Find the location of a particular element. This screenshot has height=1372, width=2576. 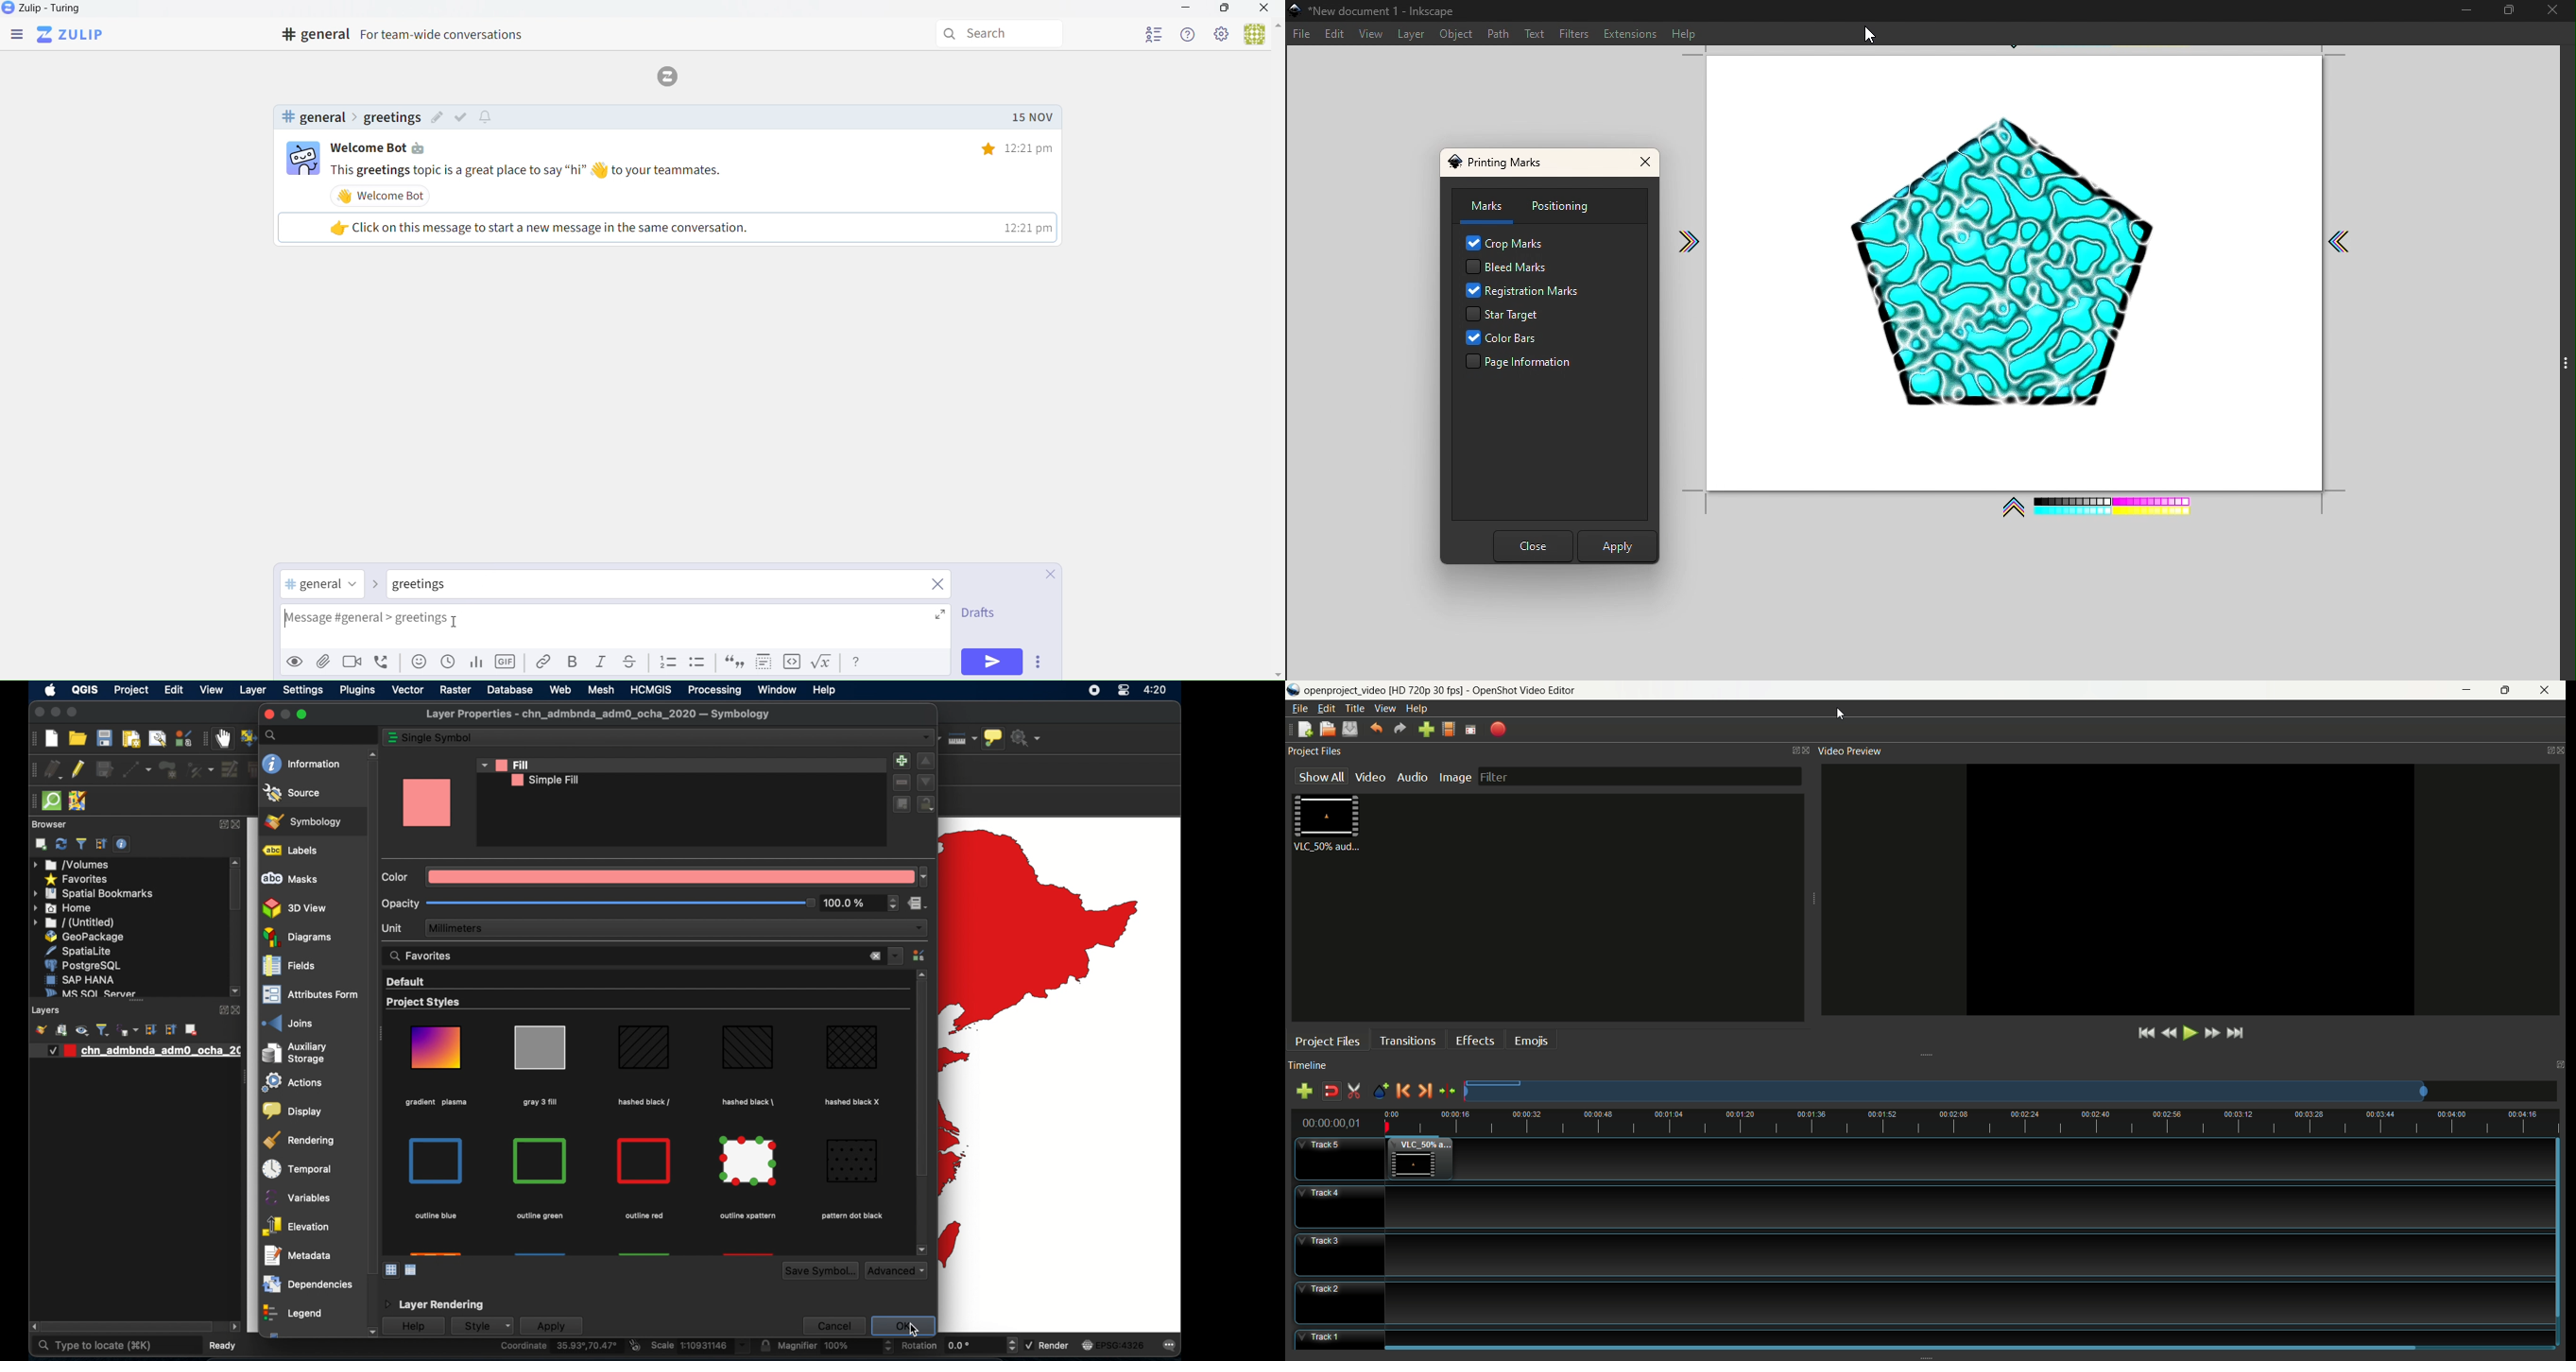

date defined override is located at coordinates (918, 905).